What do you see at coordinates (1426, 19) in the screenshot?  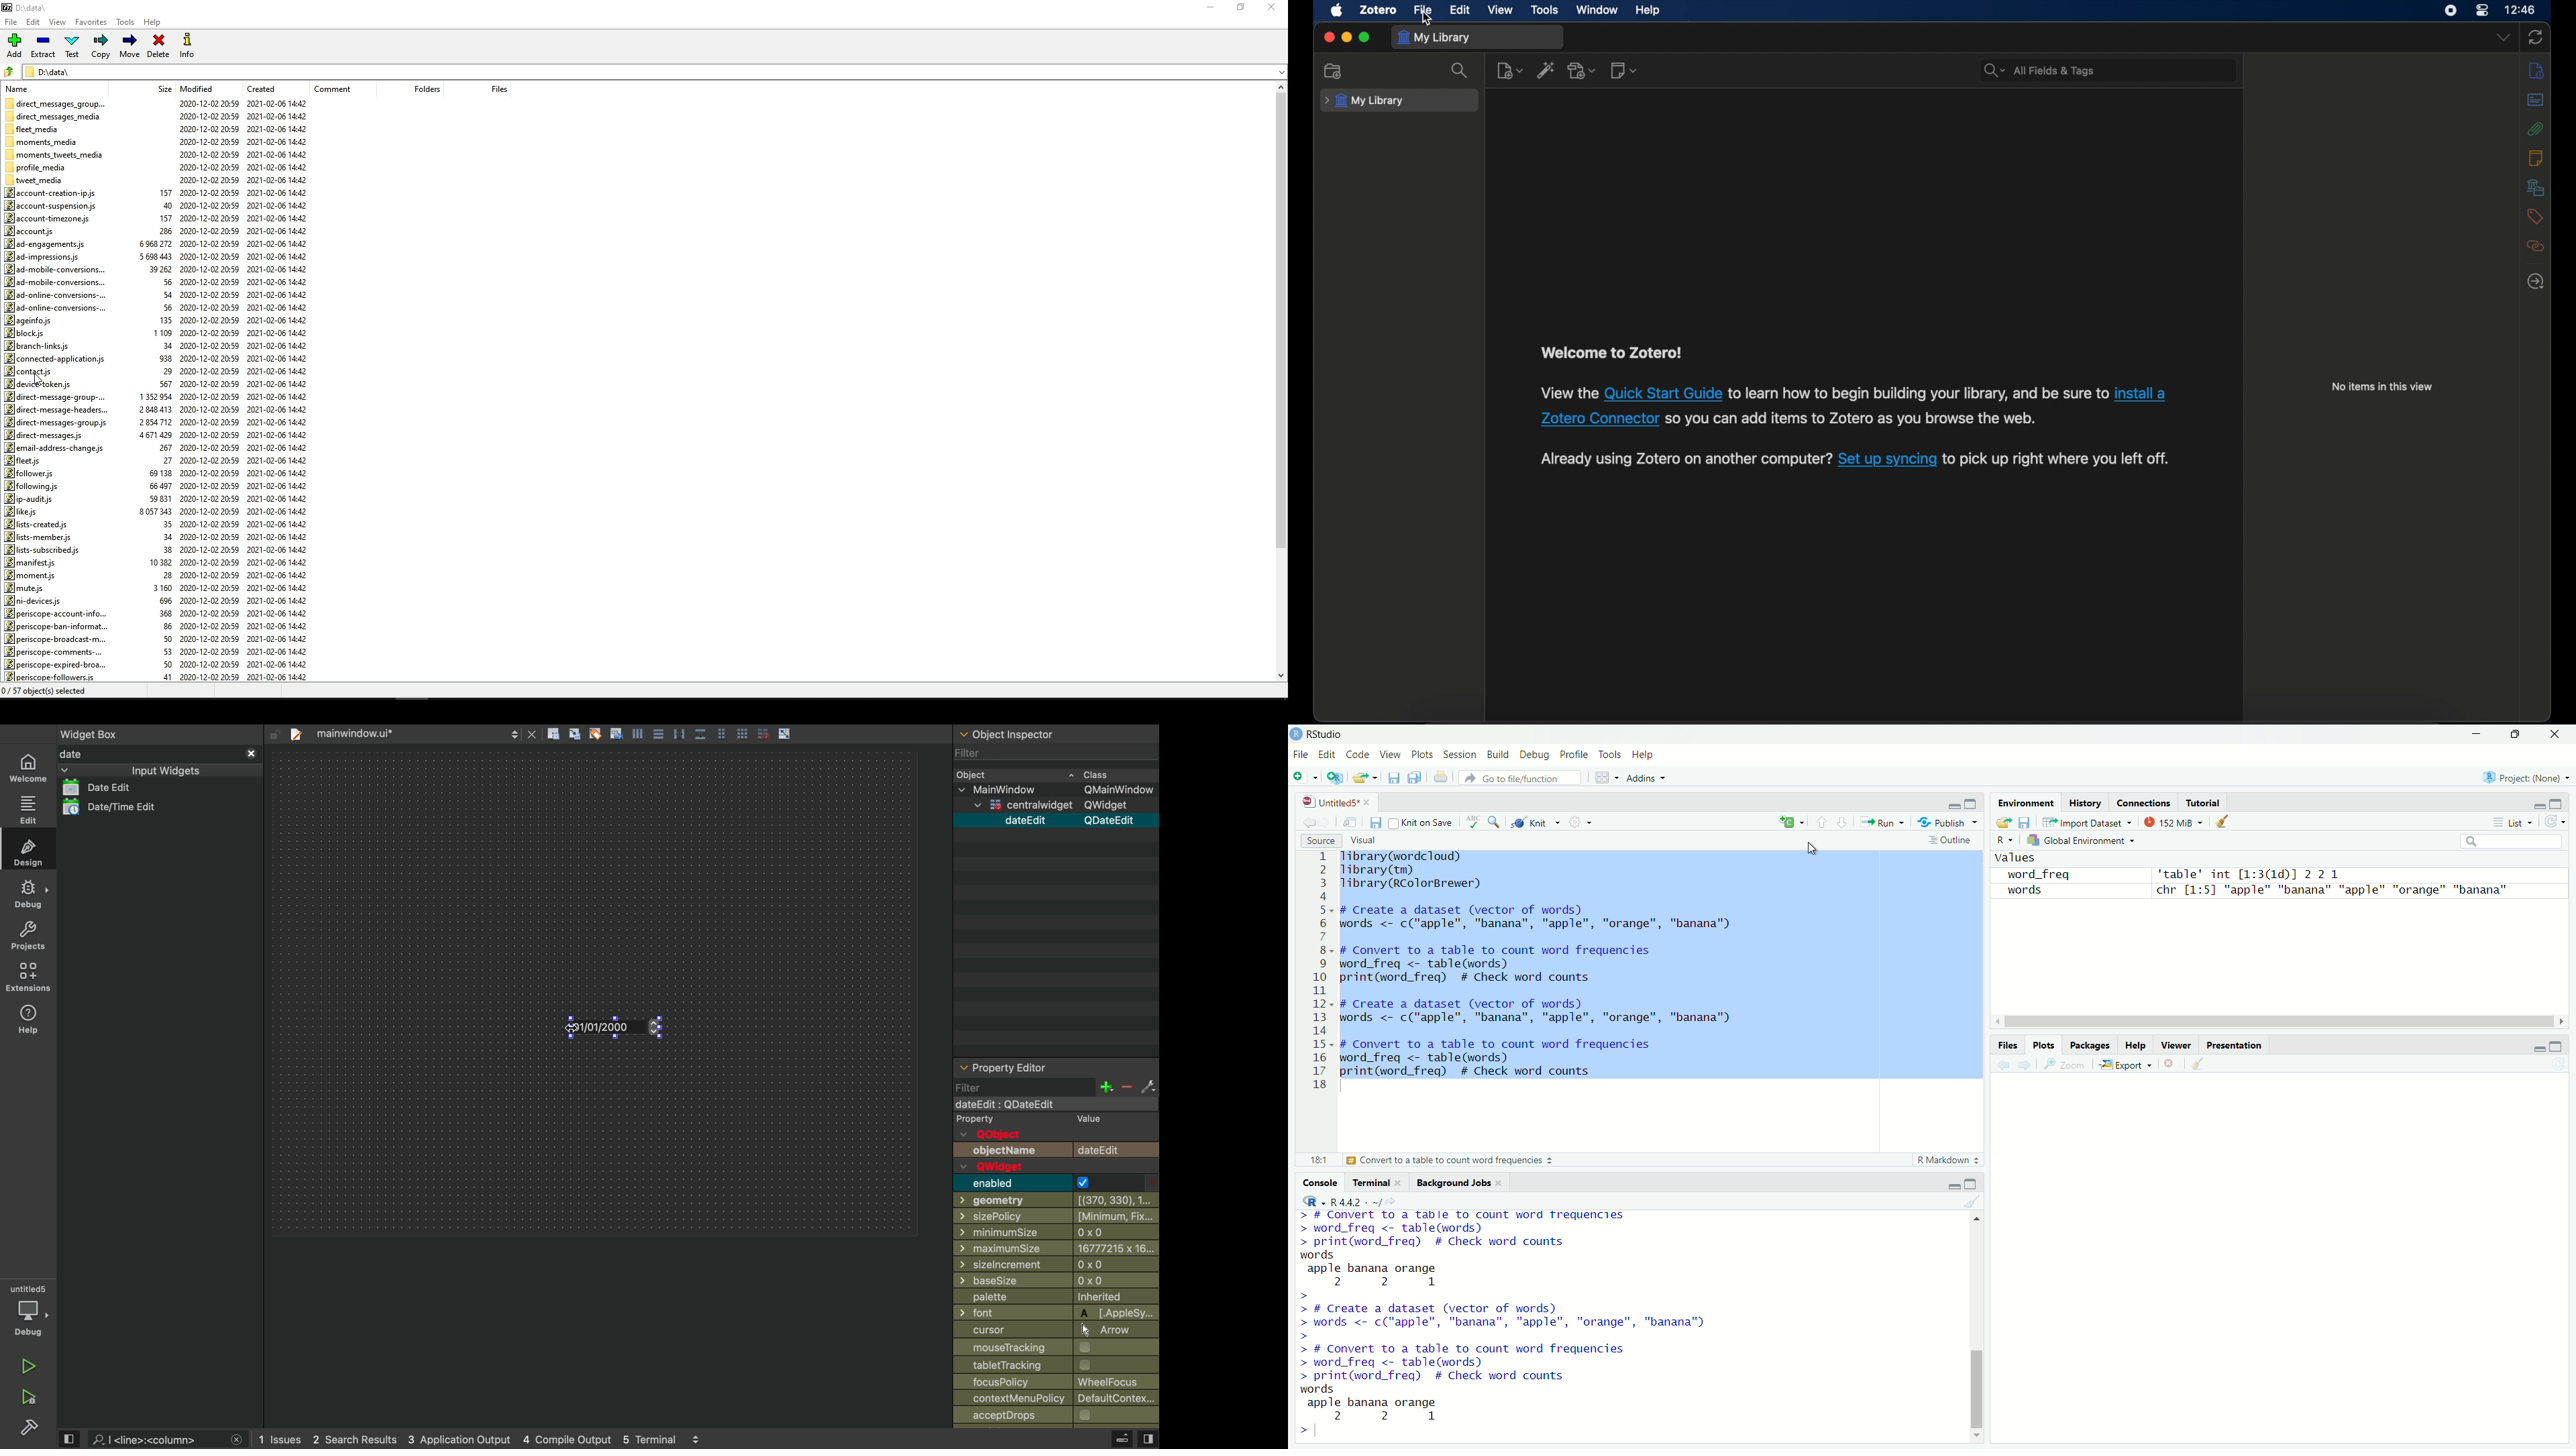 I see `cursor` at bounding box center [1426, 19].